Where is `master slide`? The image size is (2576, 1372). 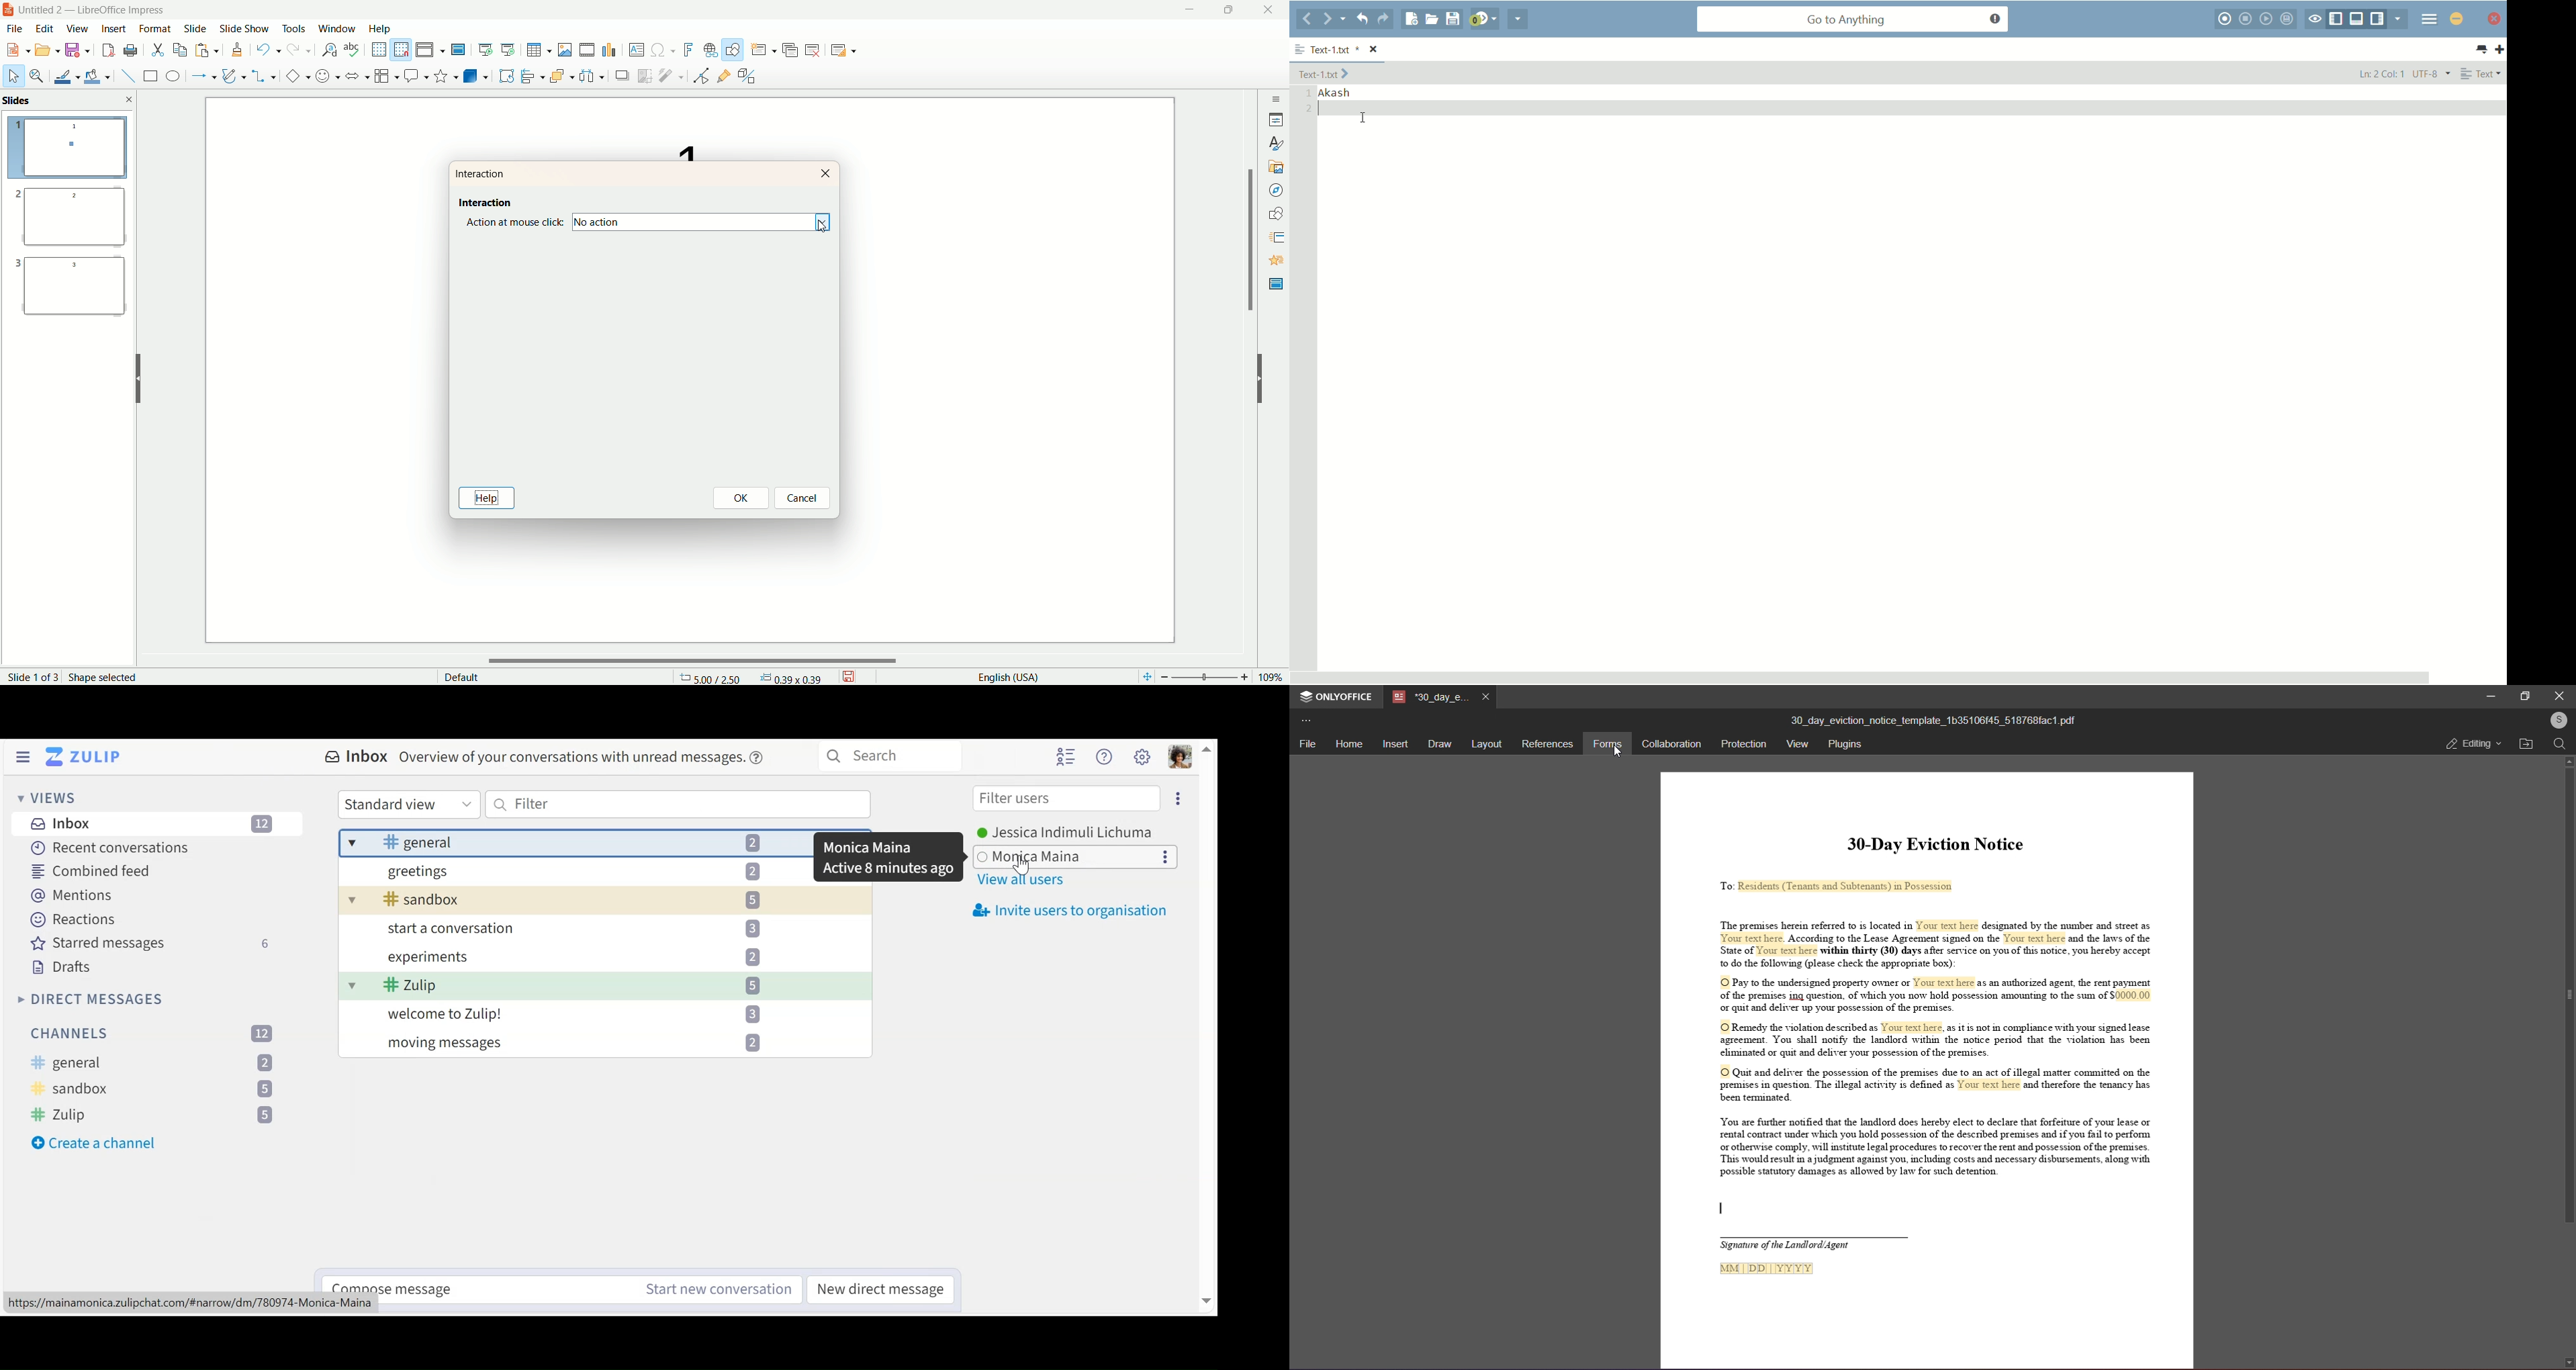 master slide is located at coordinates (1274, 284).